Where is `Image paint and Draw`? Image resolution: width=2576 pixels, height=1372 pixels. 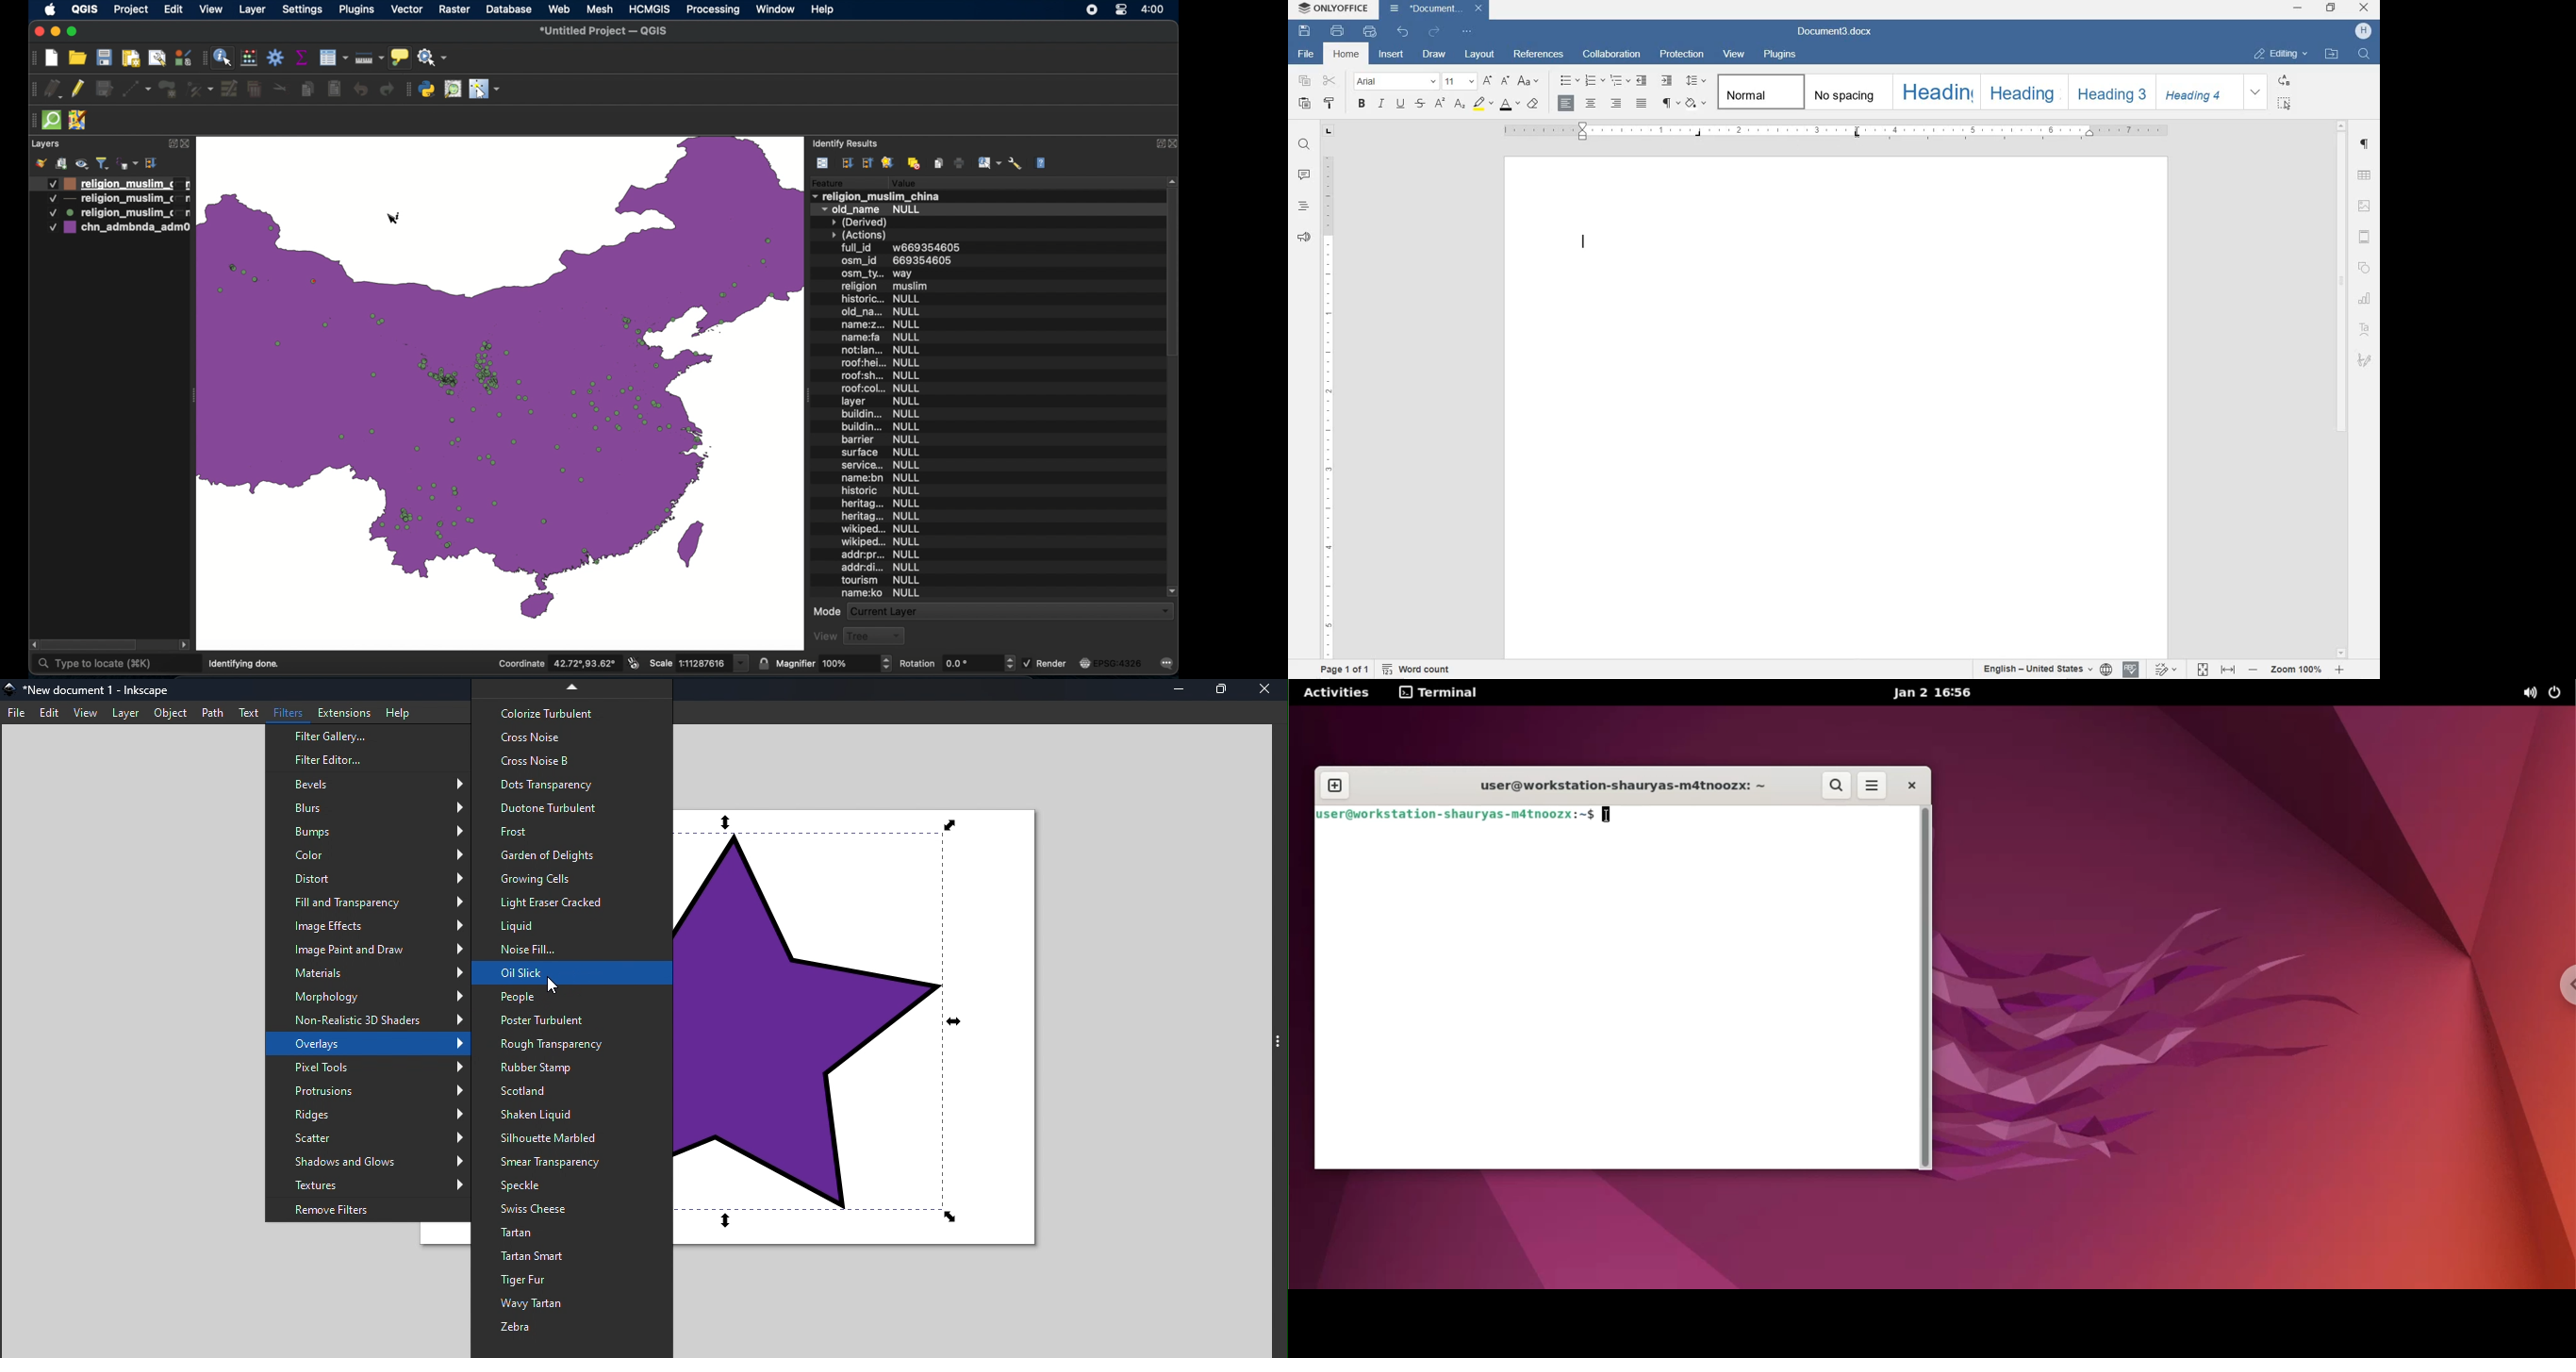
Image paint and Draw is located at coordinates (368, 952).